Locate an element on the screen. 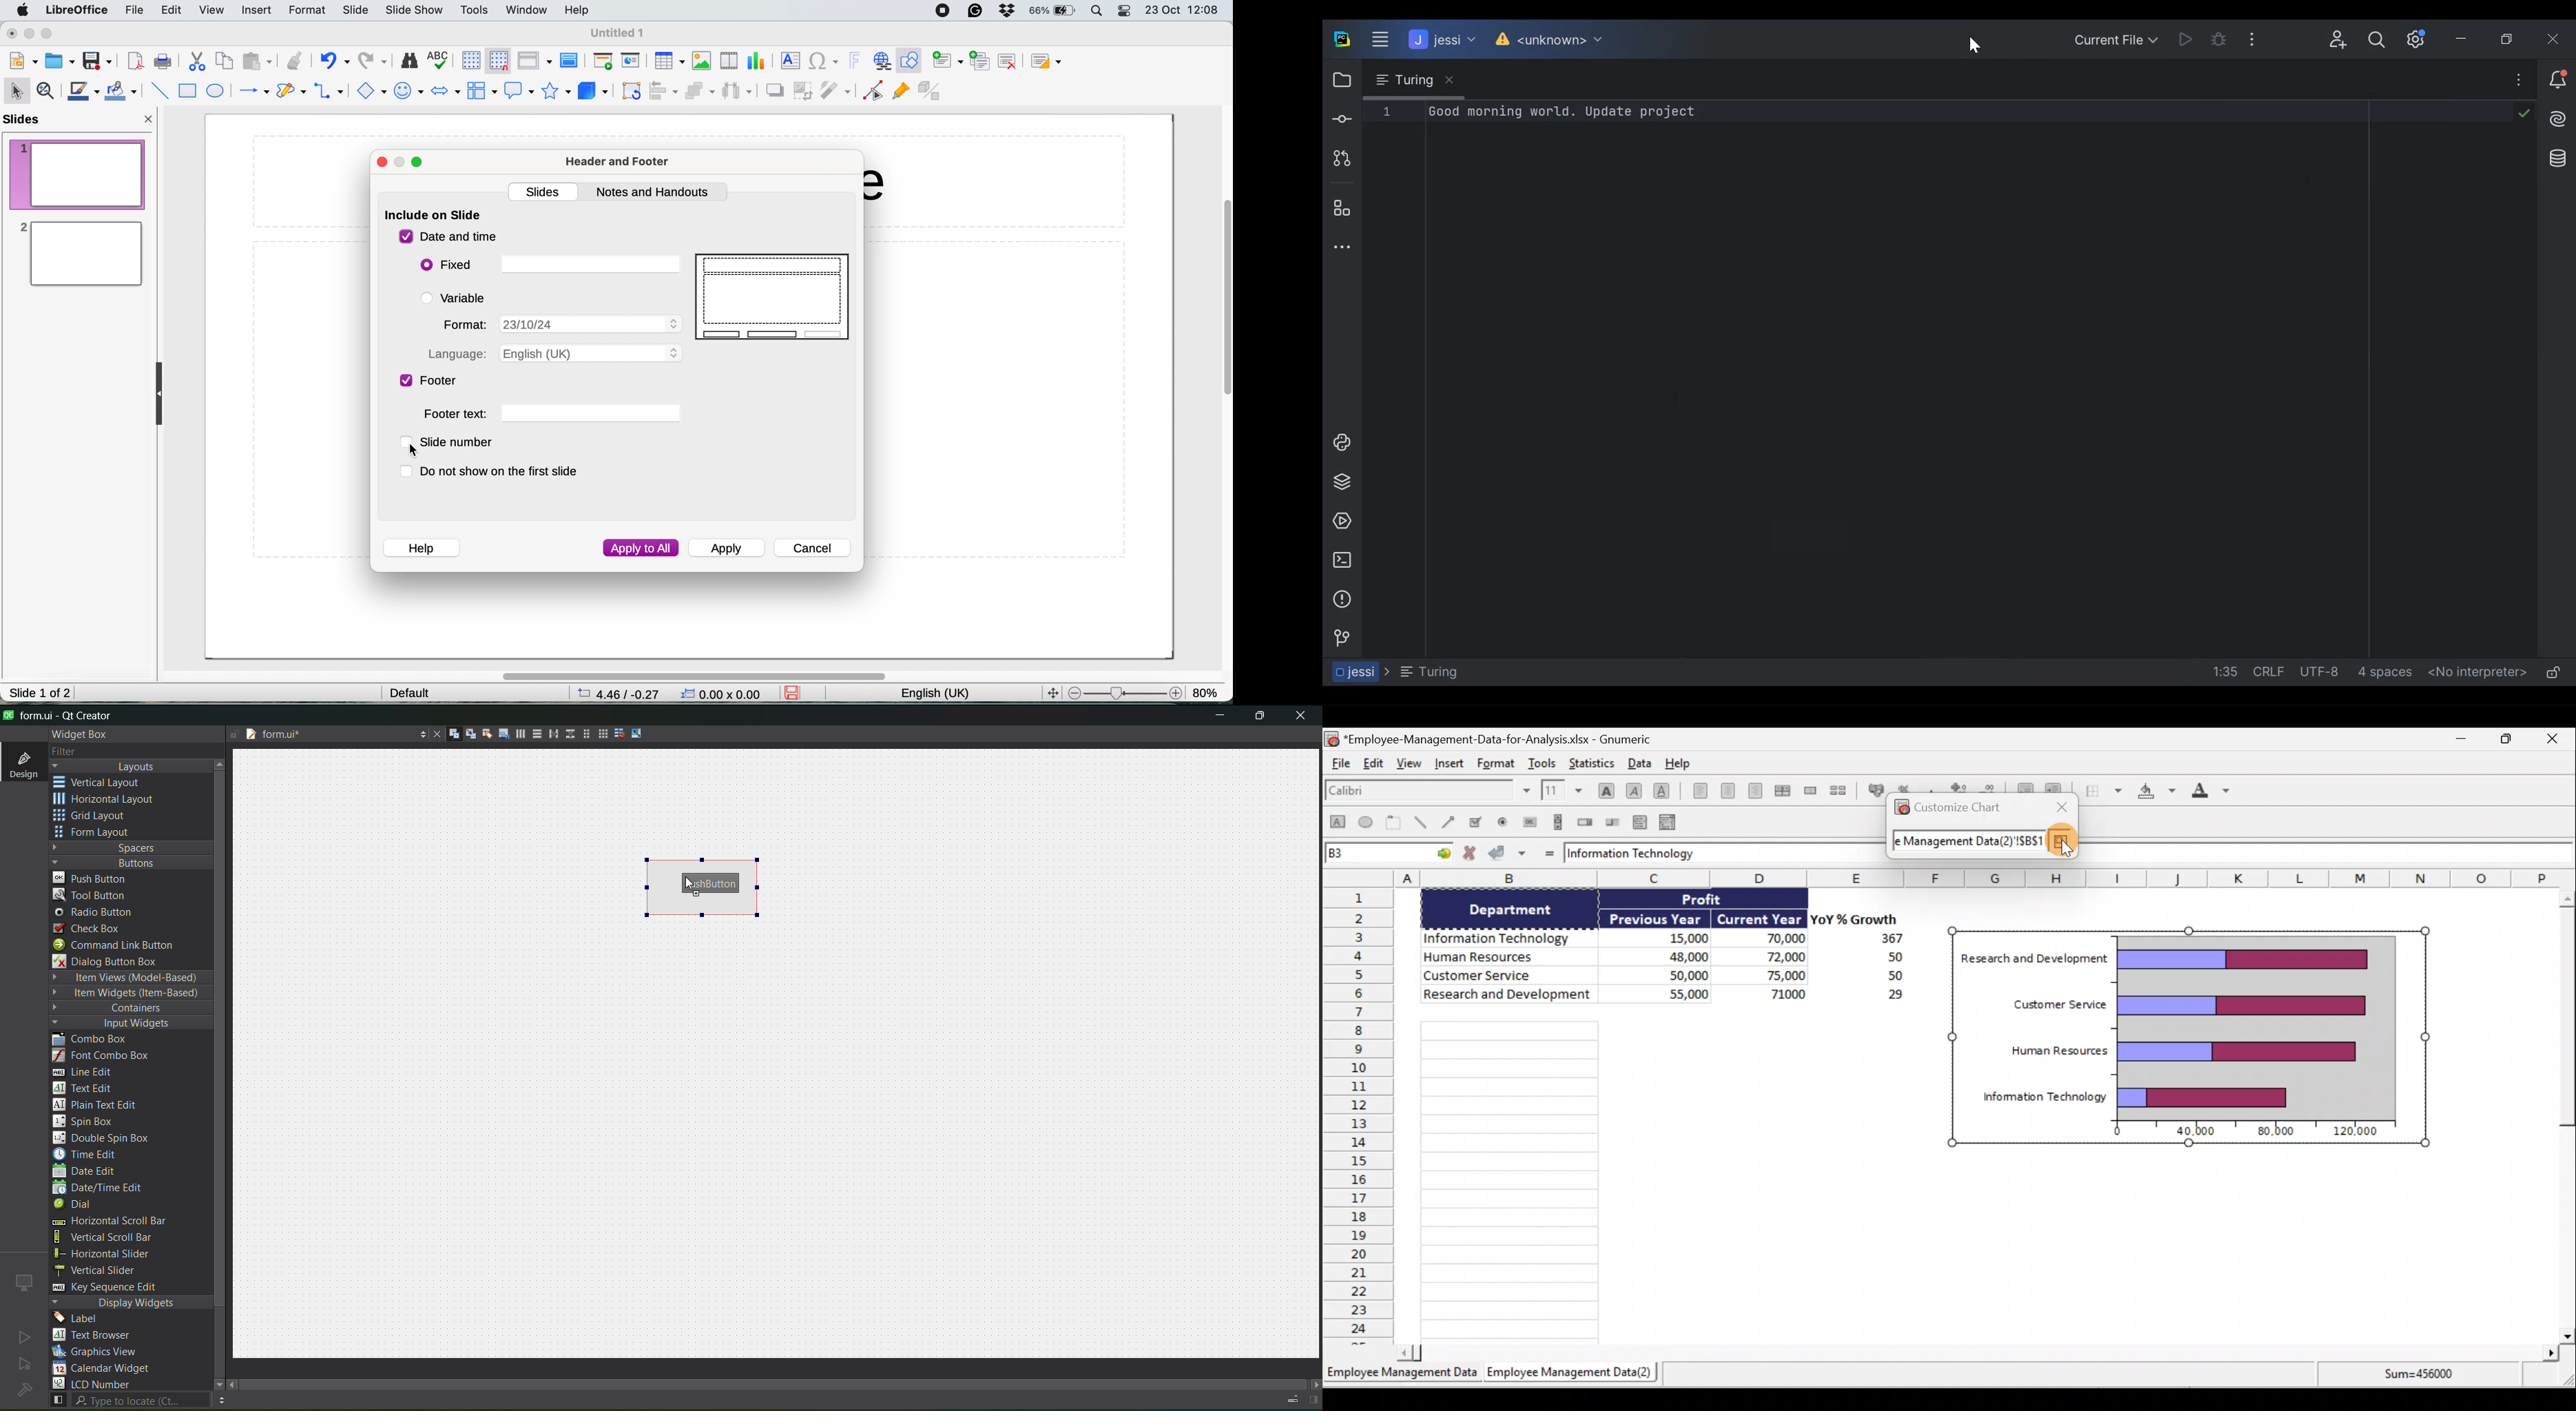  Create an ellipse object is located at coordinates (1367, 824).